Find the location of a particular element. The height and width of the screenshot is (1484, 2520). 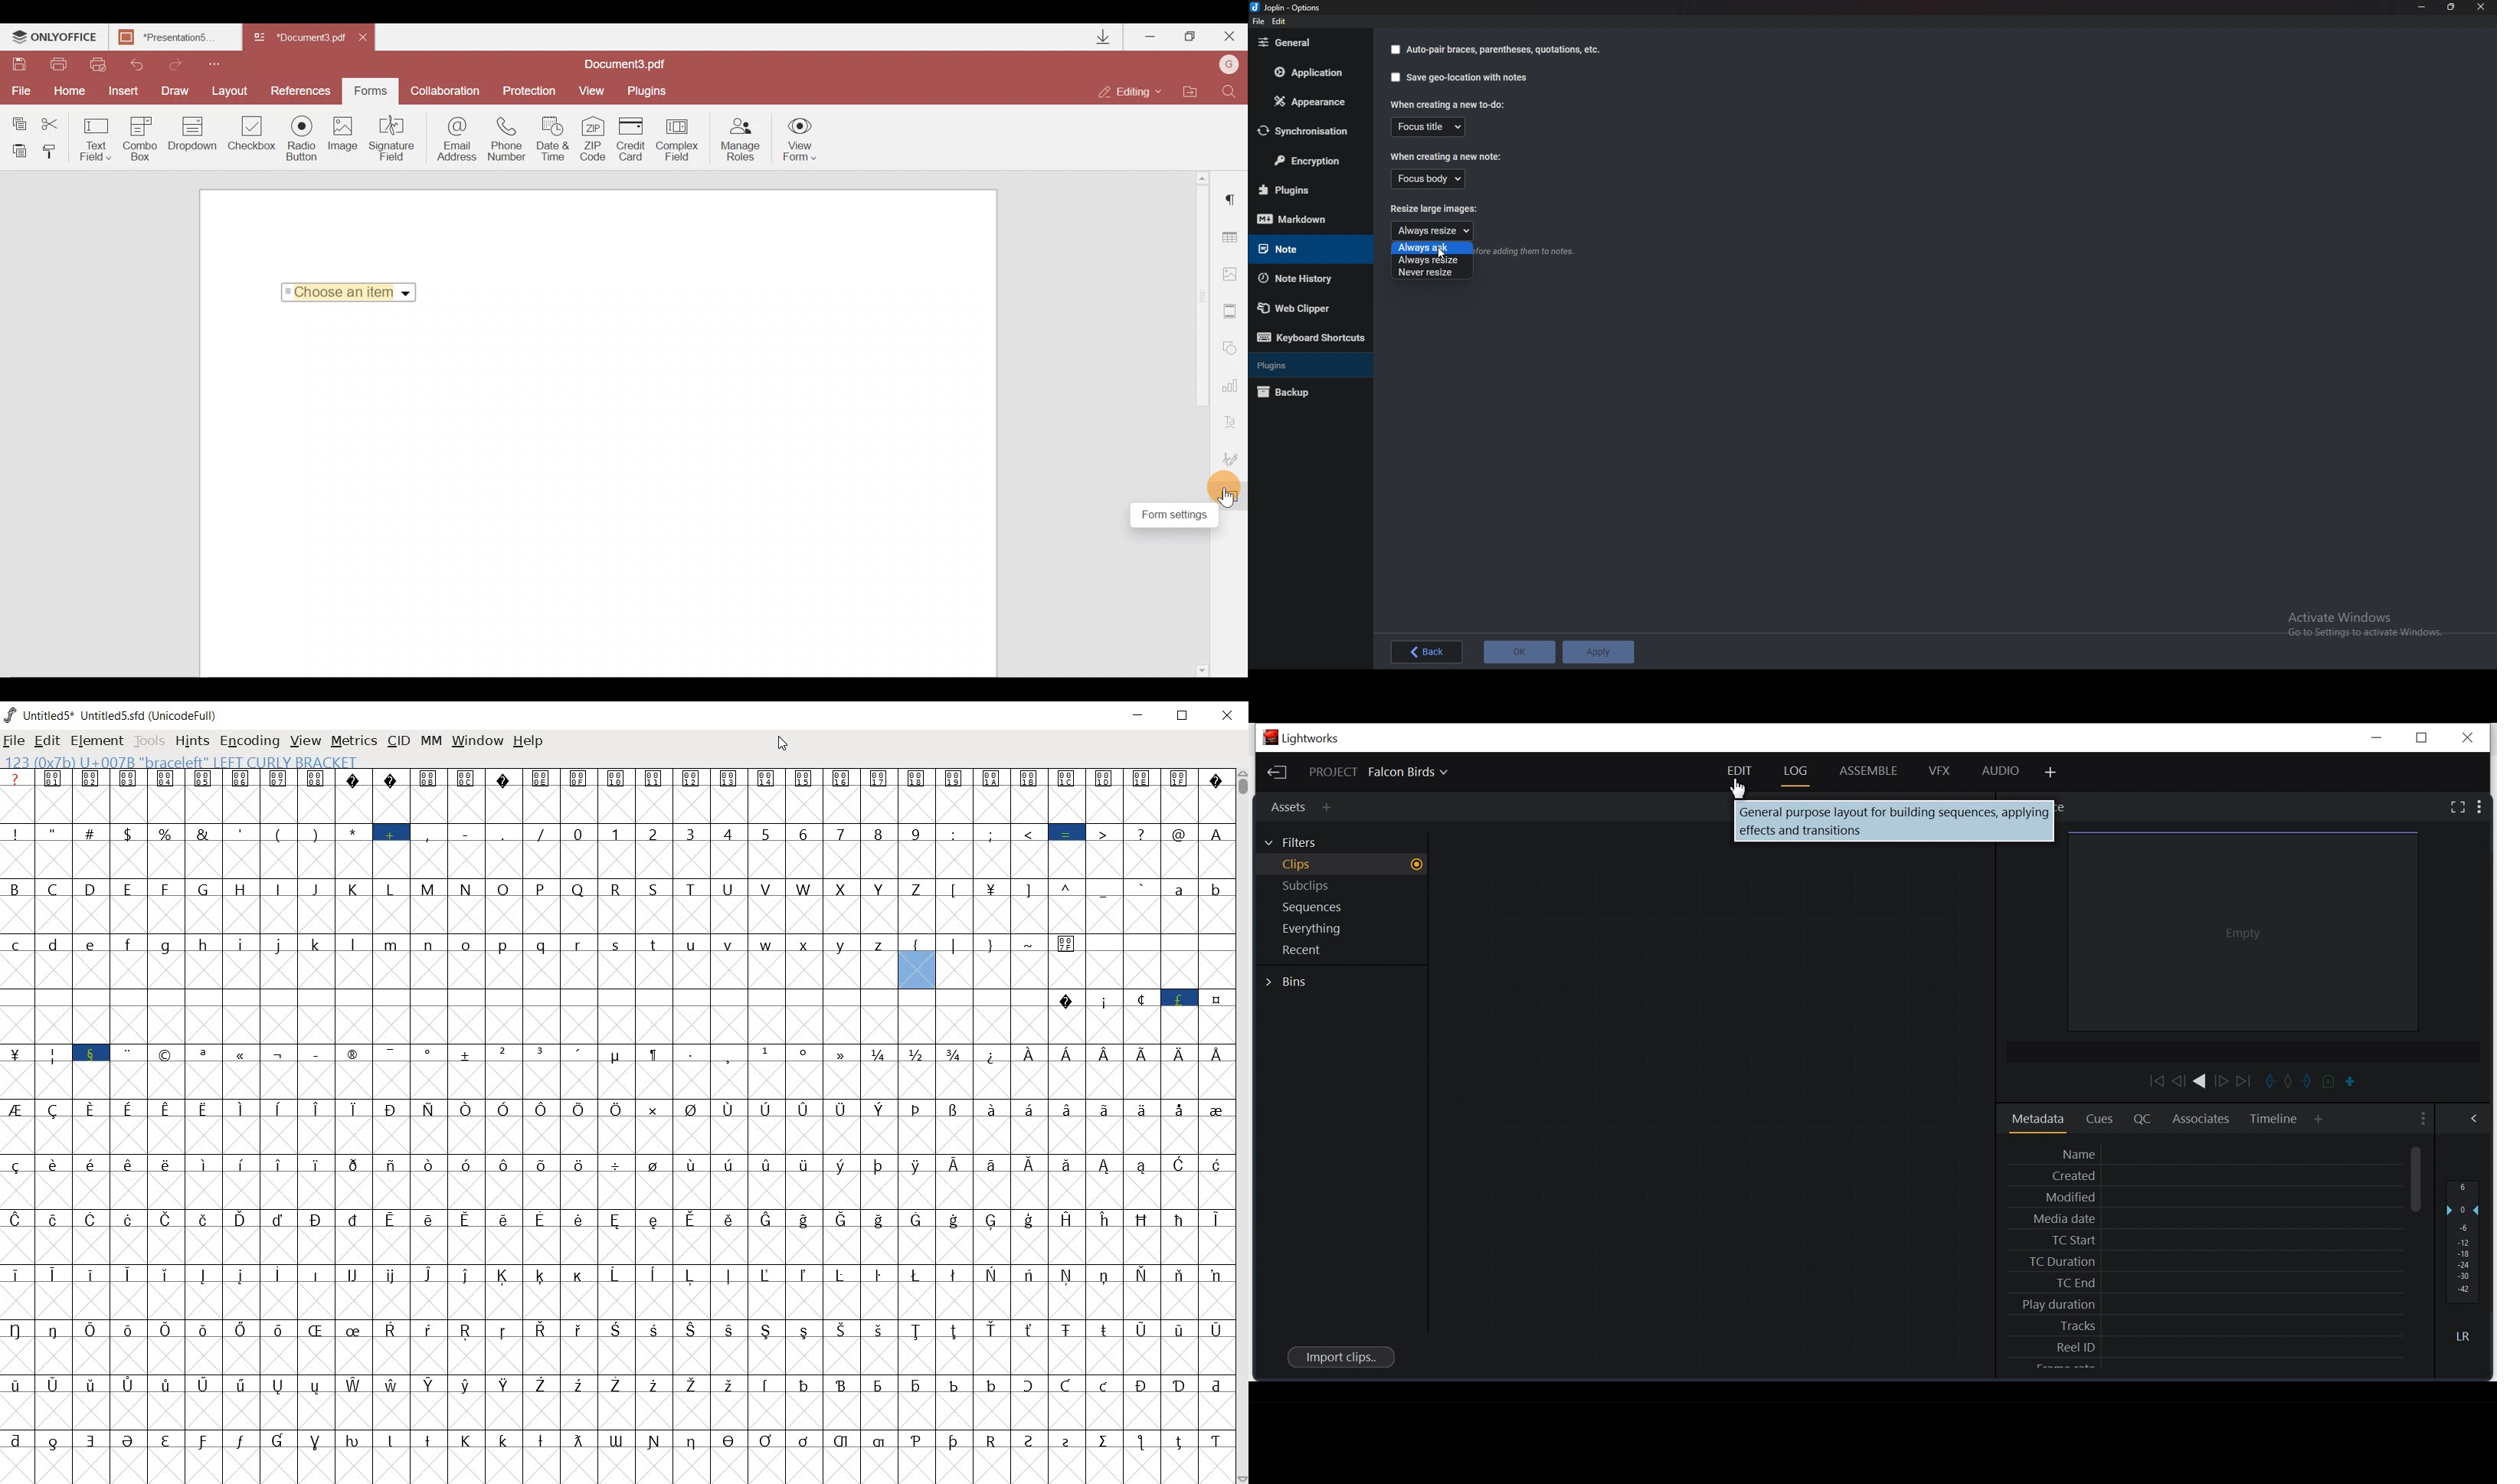

Save is located at coordinates (18, 66).